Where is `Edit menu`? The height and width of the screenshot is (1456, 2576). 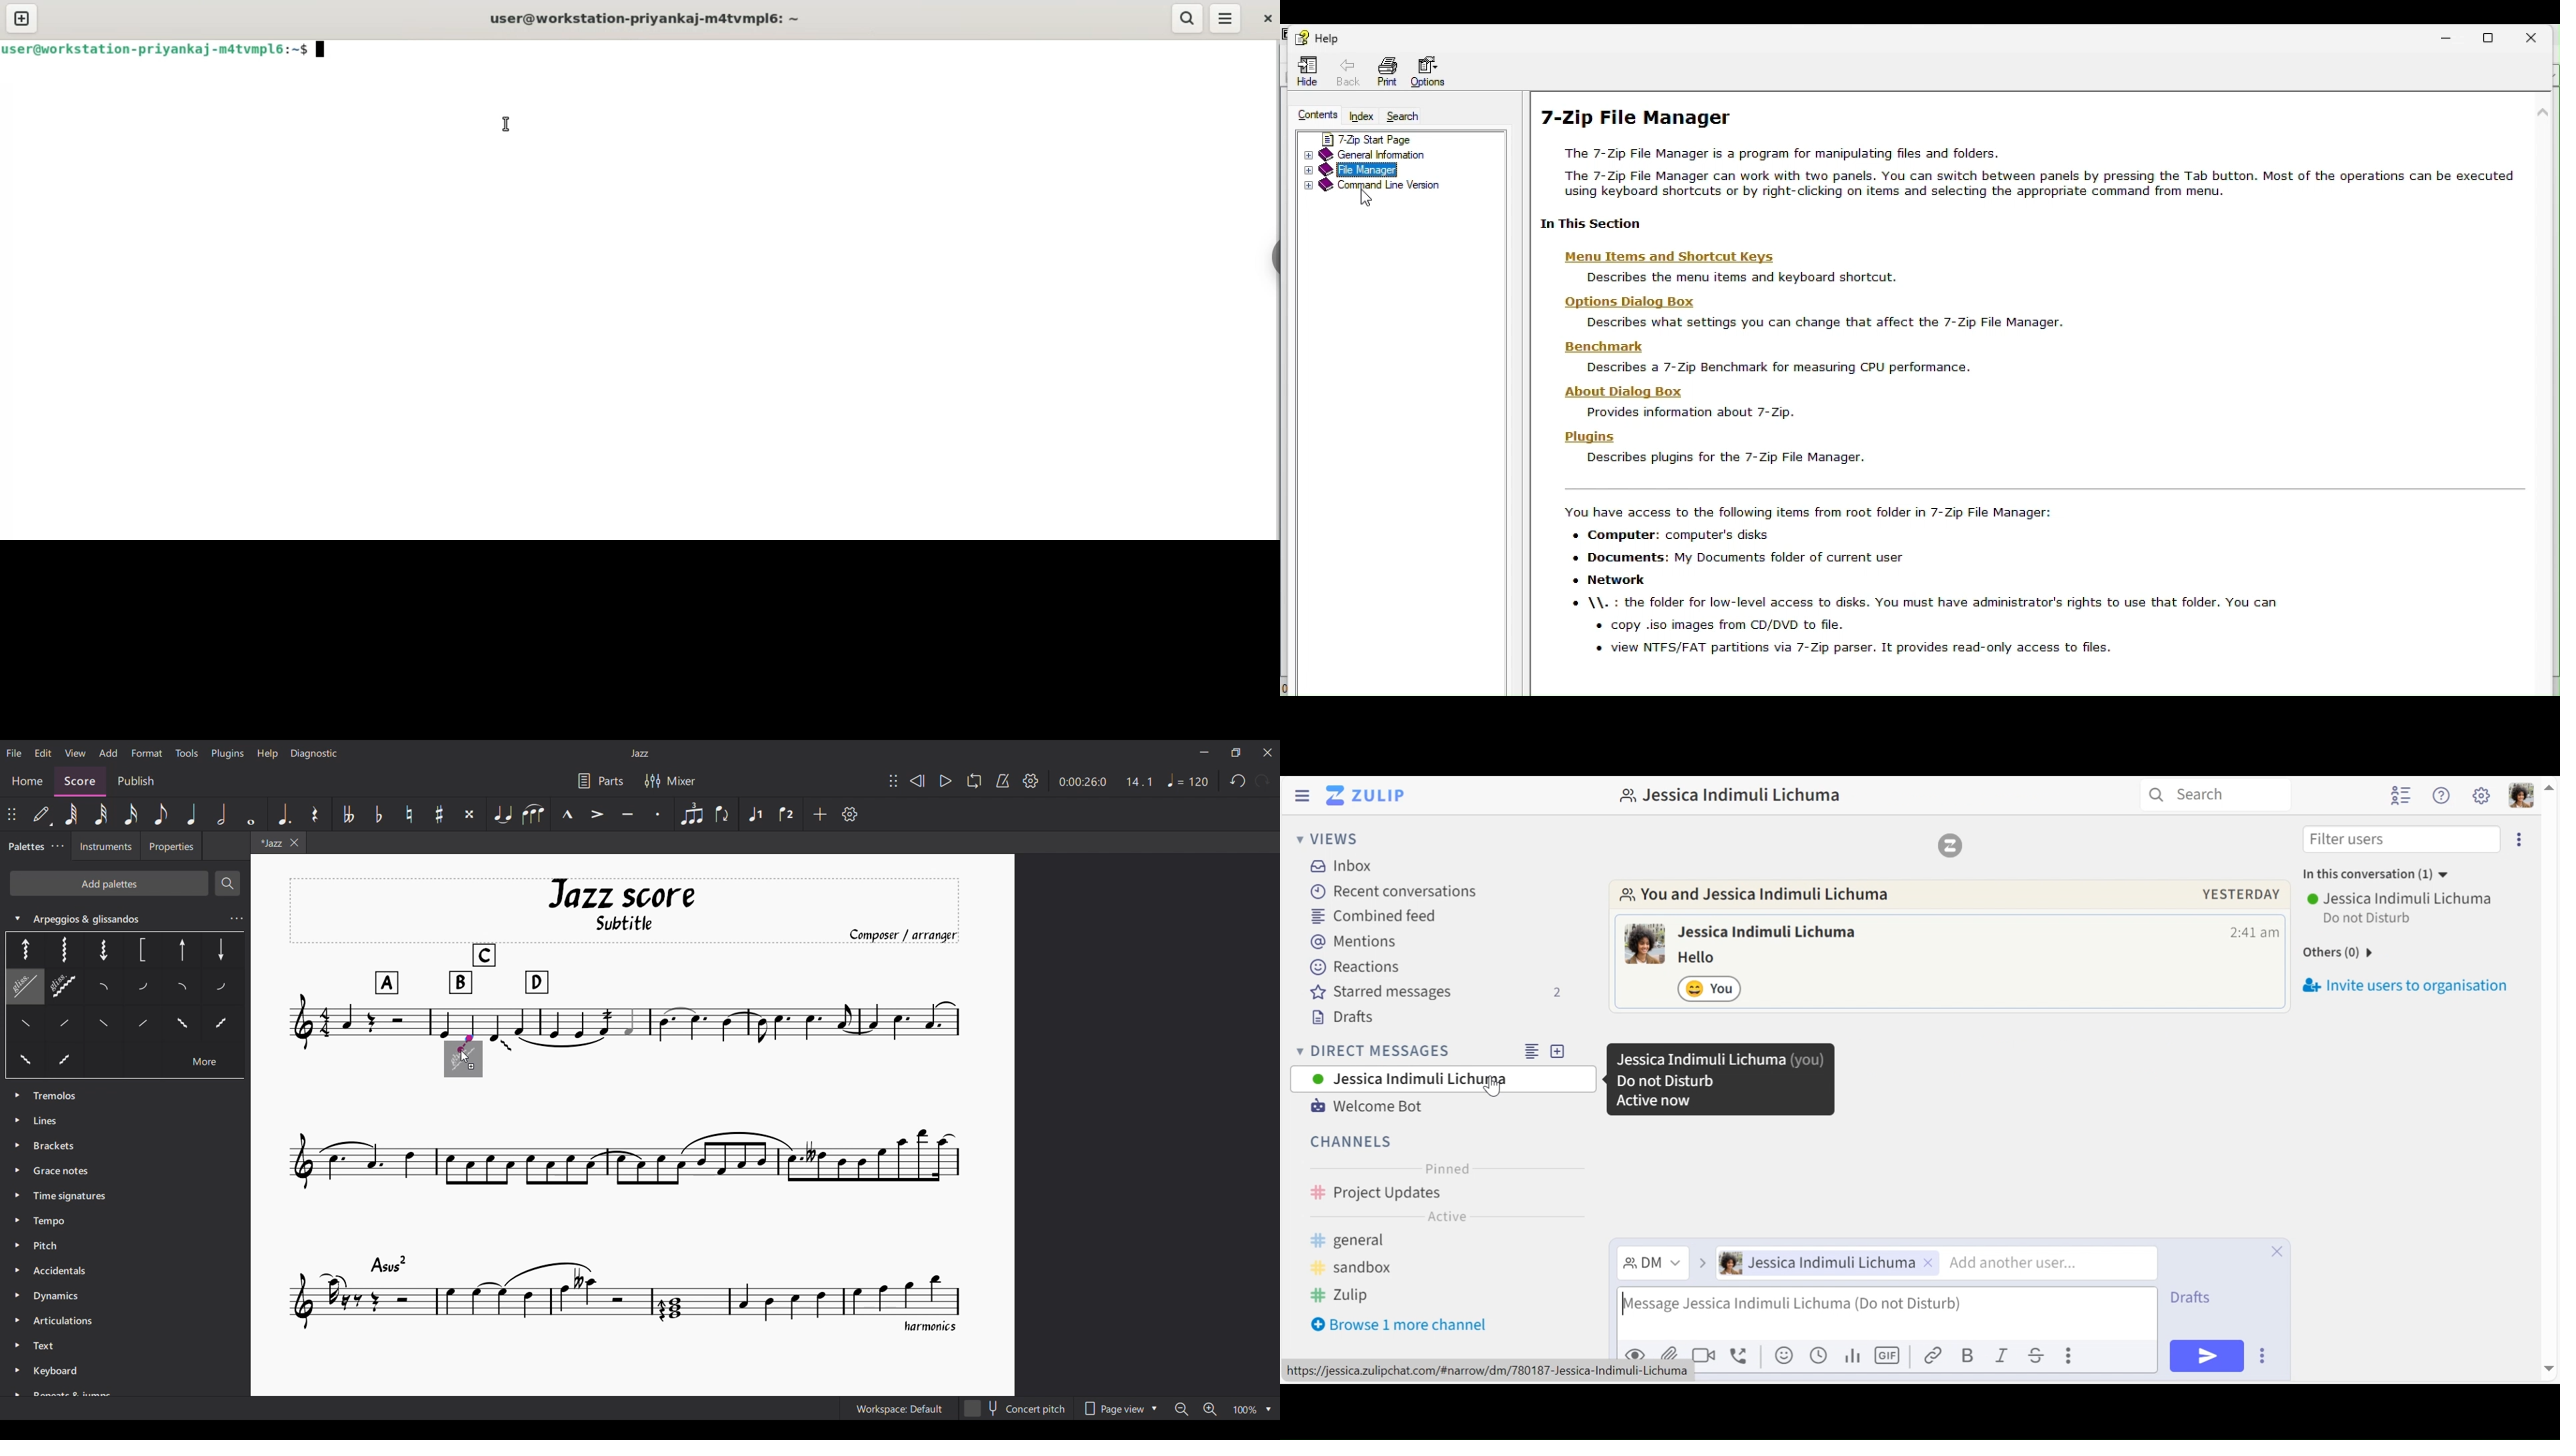
Edit menu is located at coordinates (43, 753).